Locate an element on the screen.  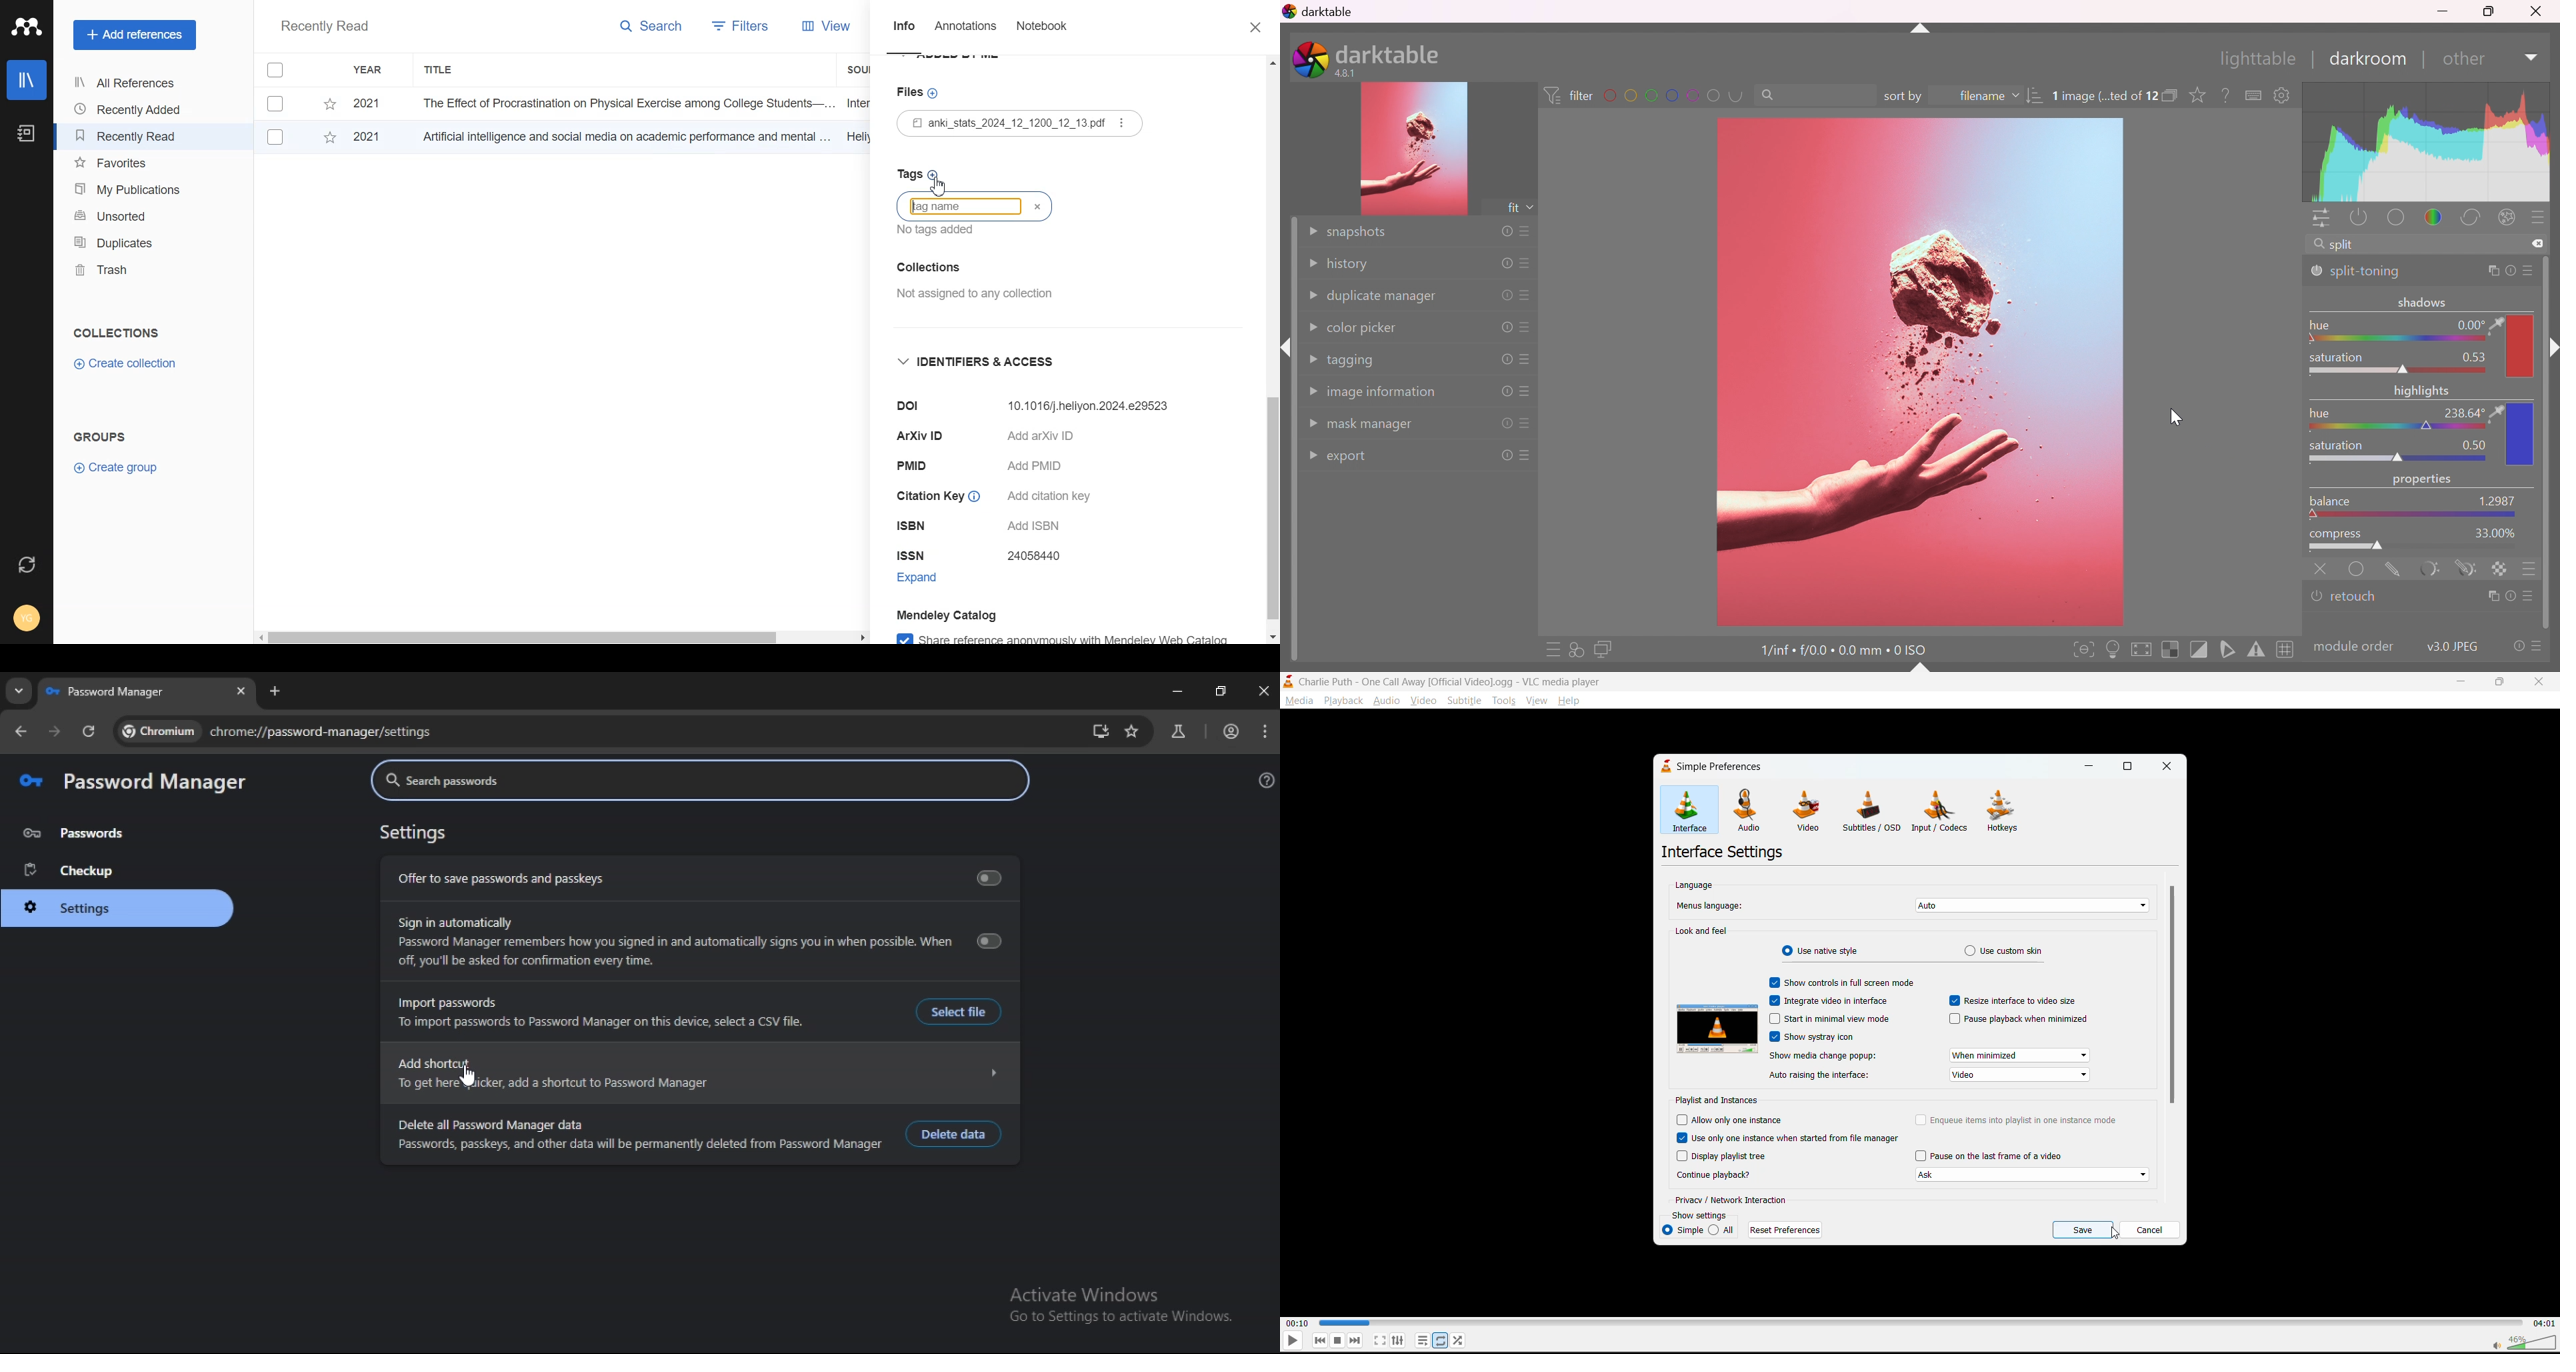
retouch is located at coordinates (2352, 594).